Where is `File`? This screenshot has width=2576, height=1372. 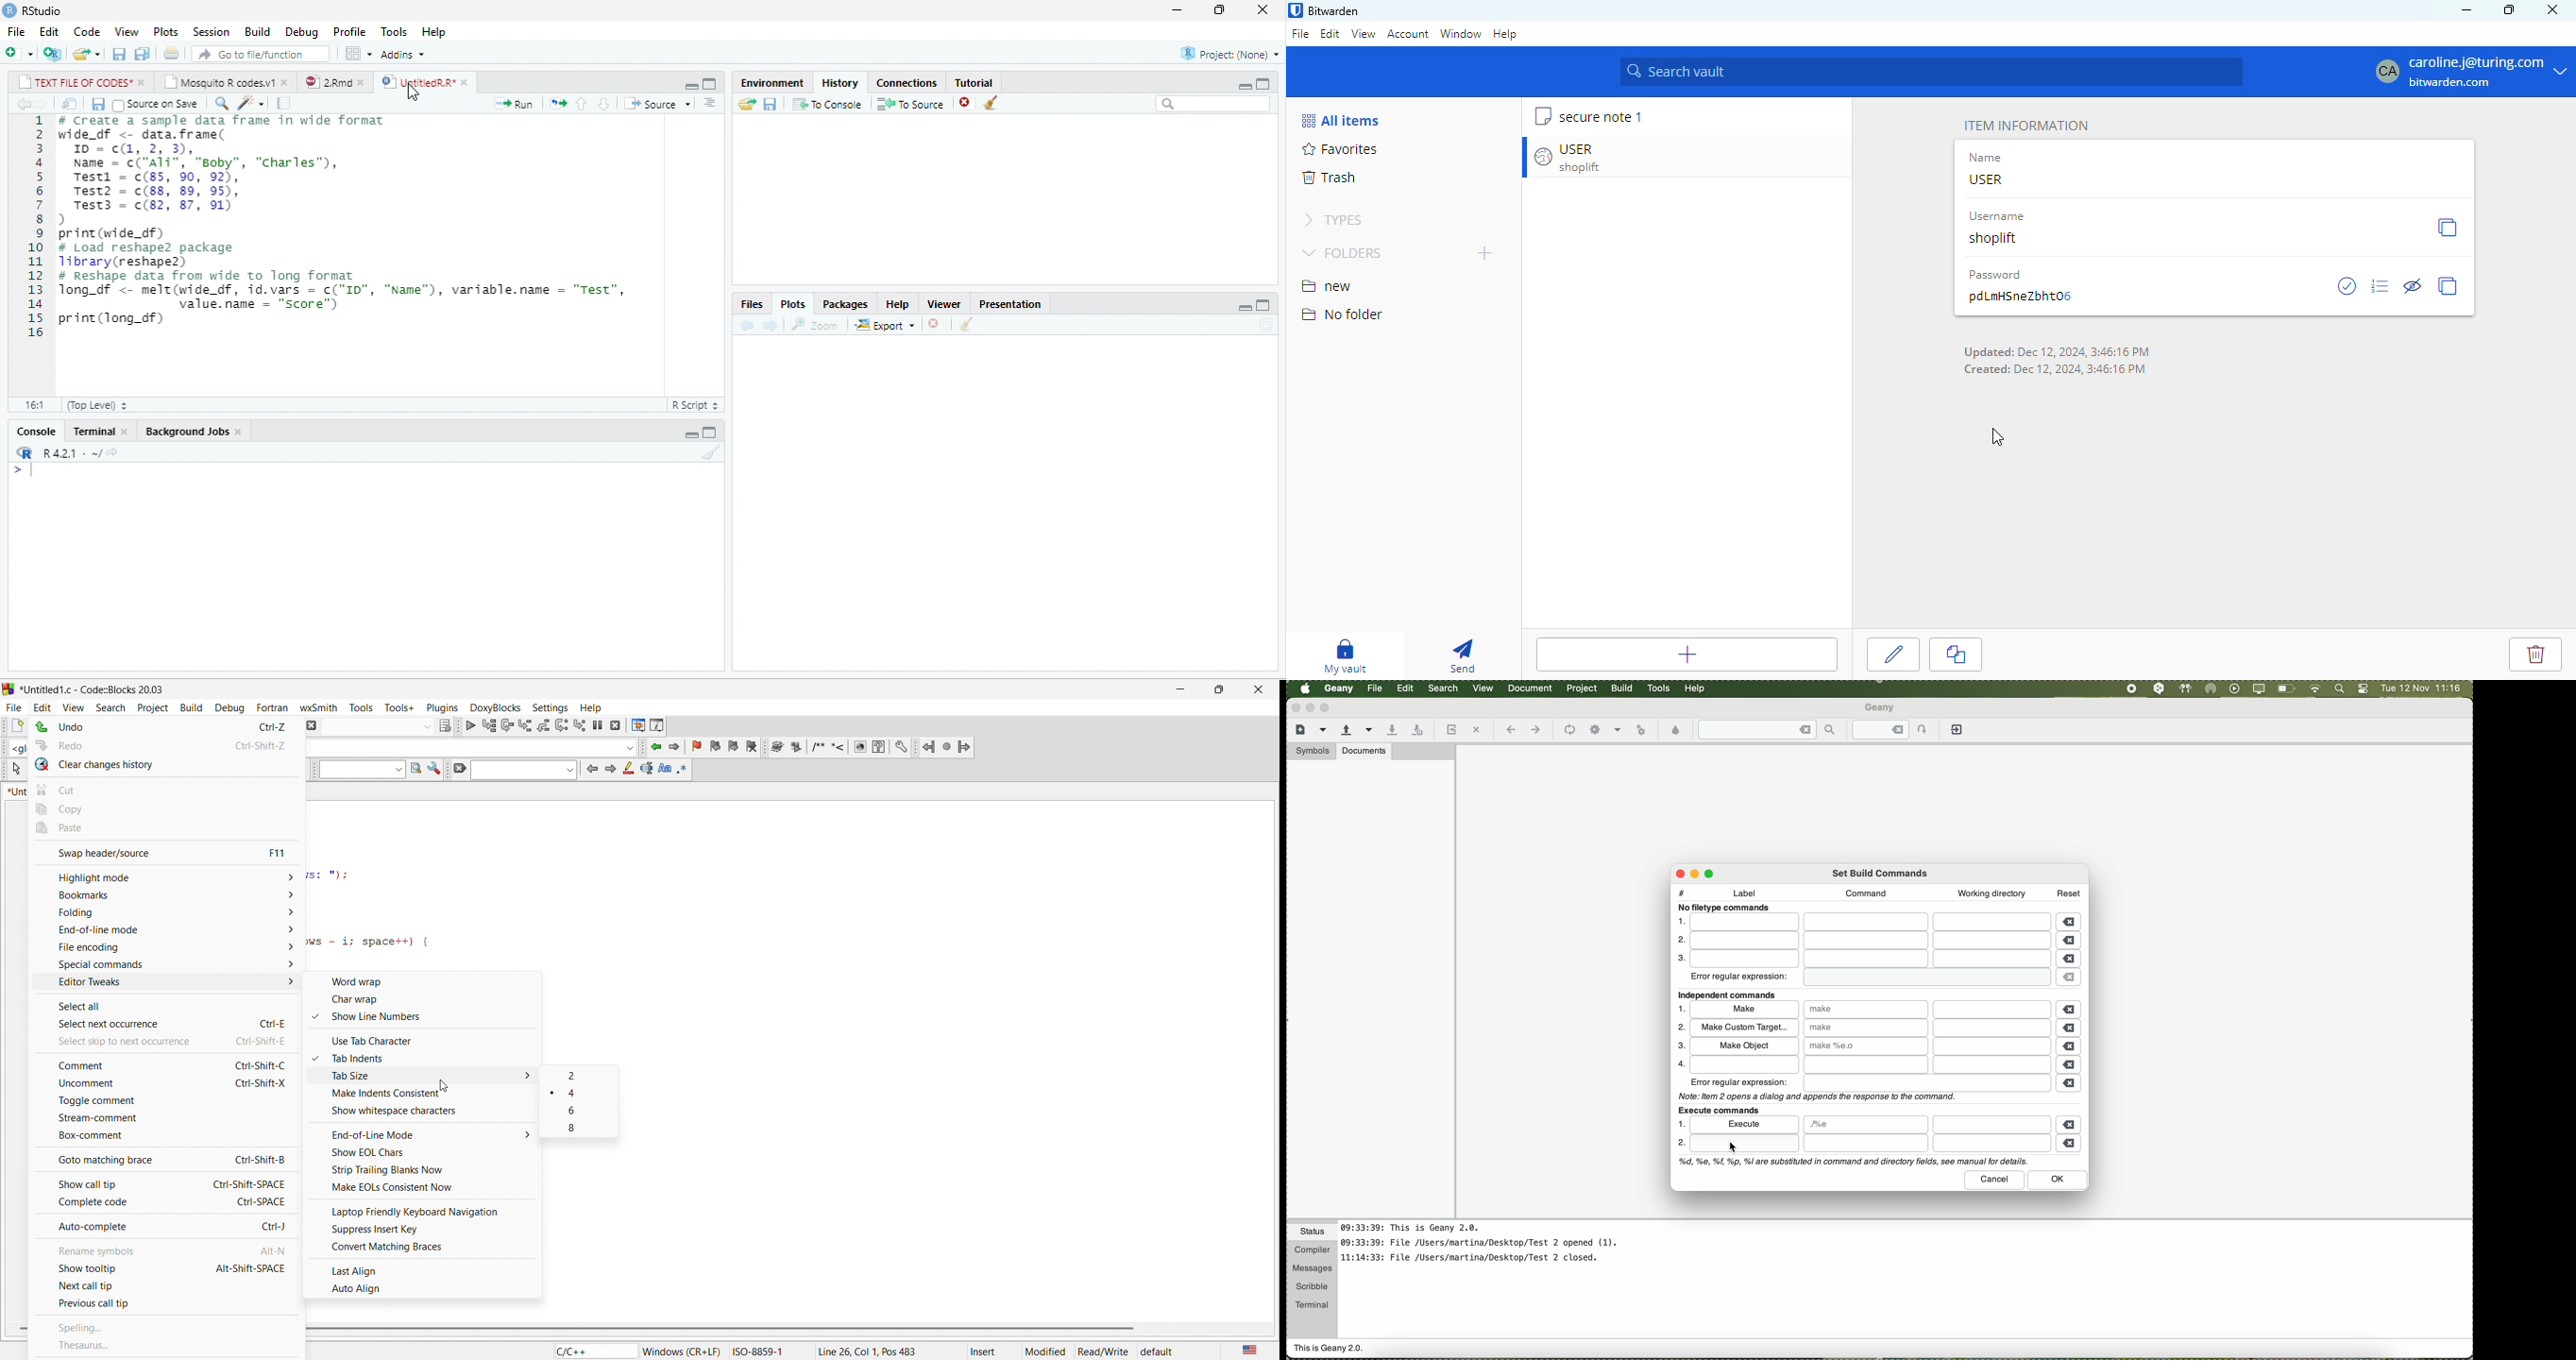
File is located at coordinates (16, 32).